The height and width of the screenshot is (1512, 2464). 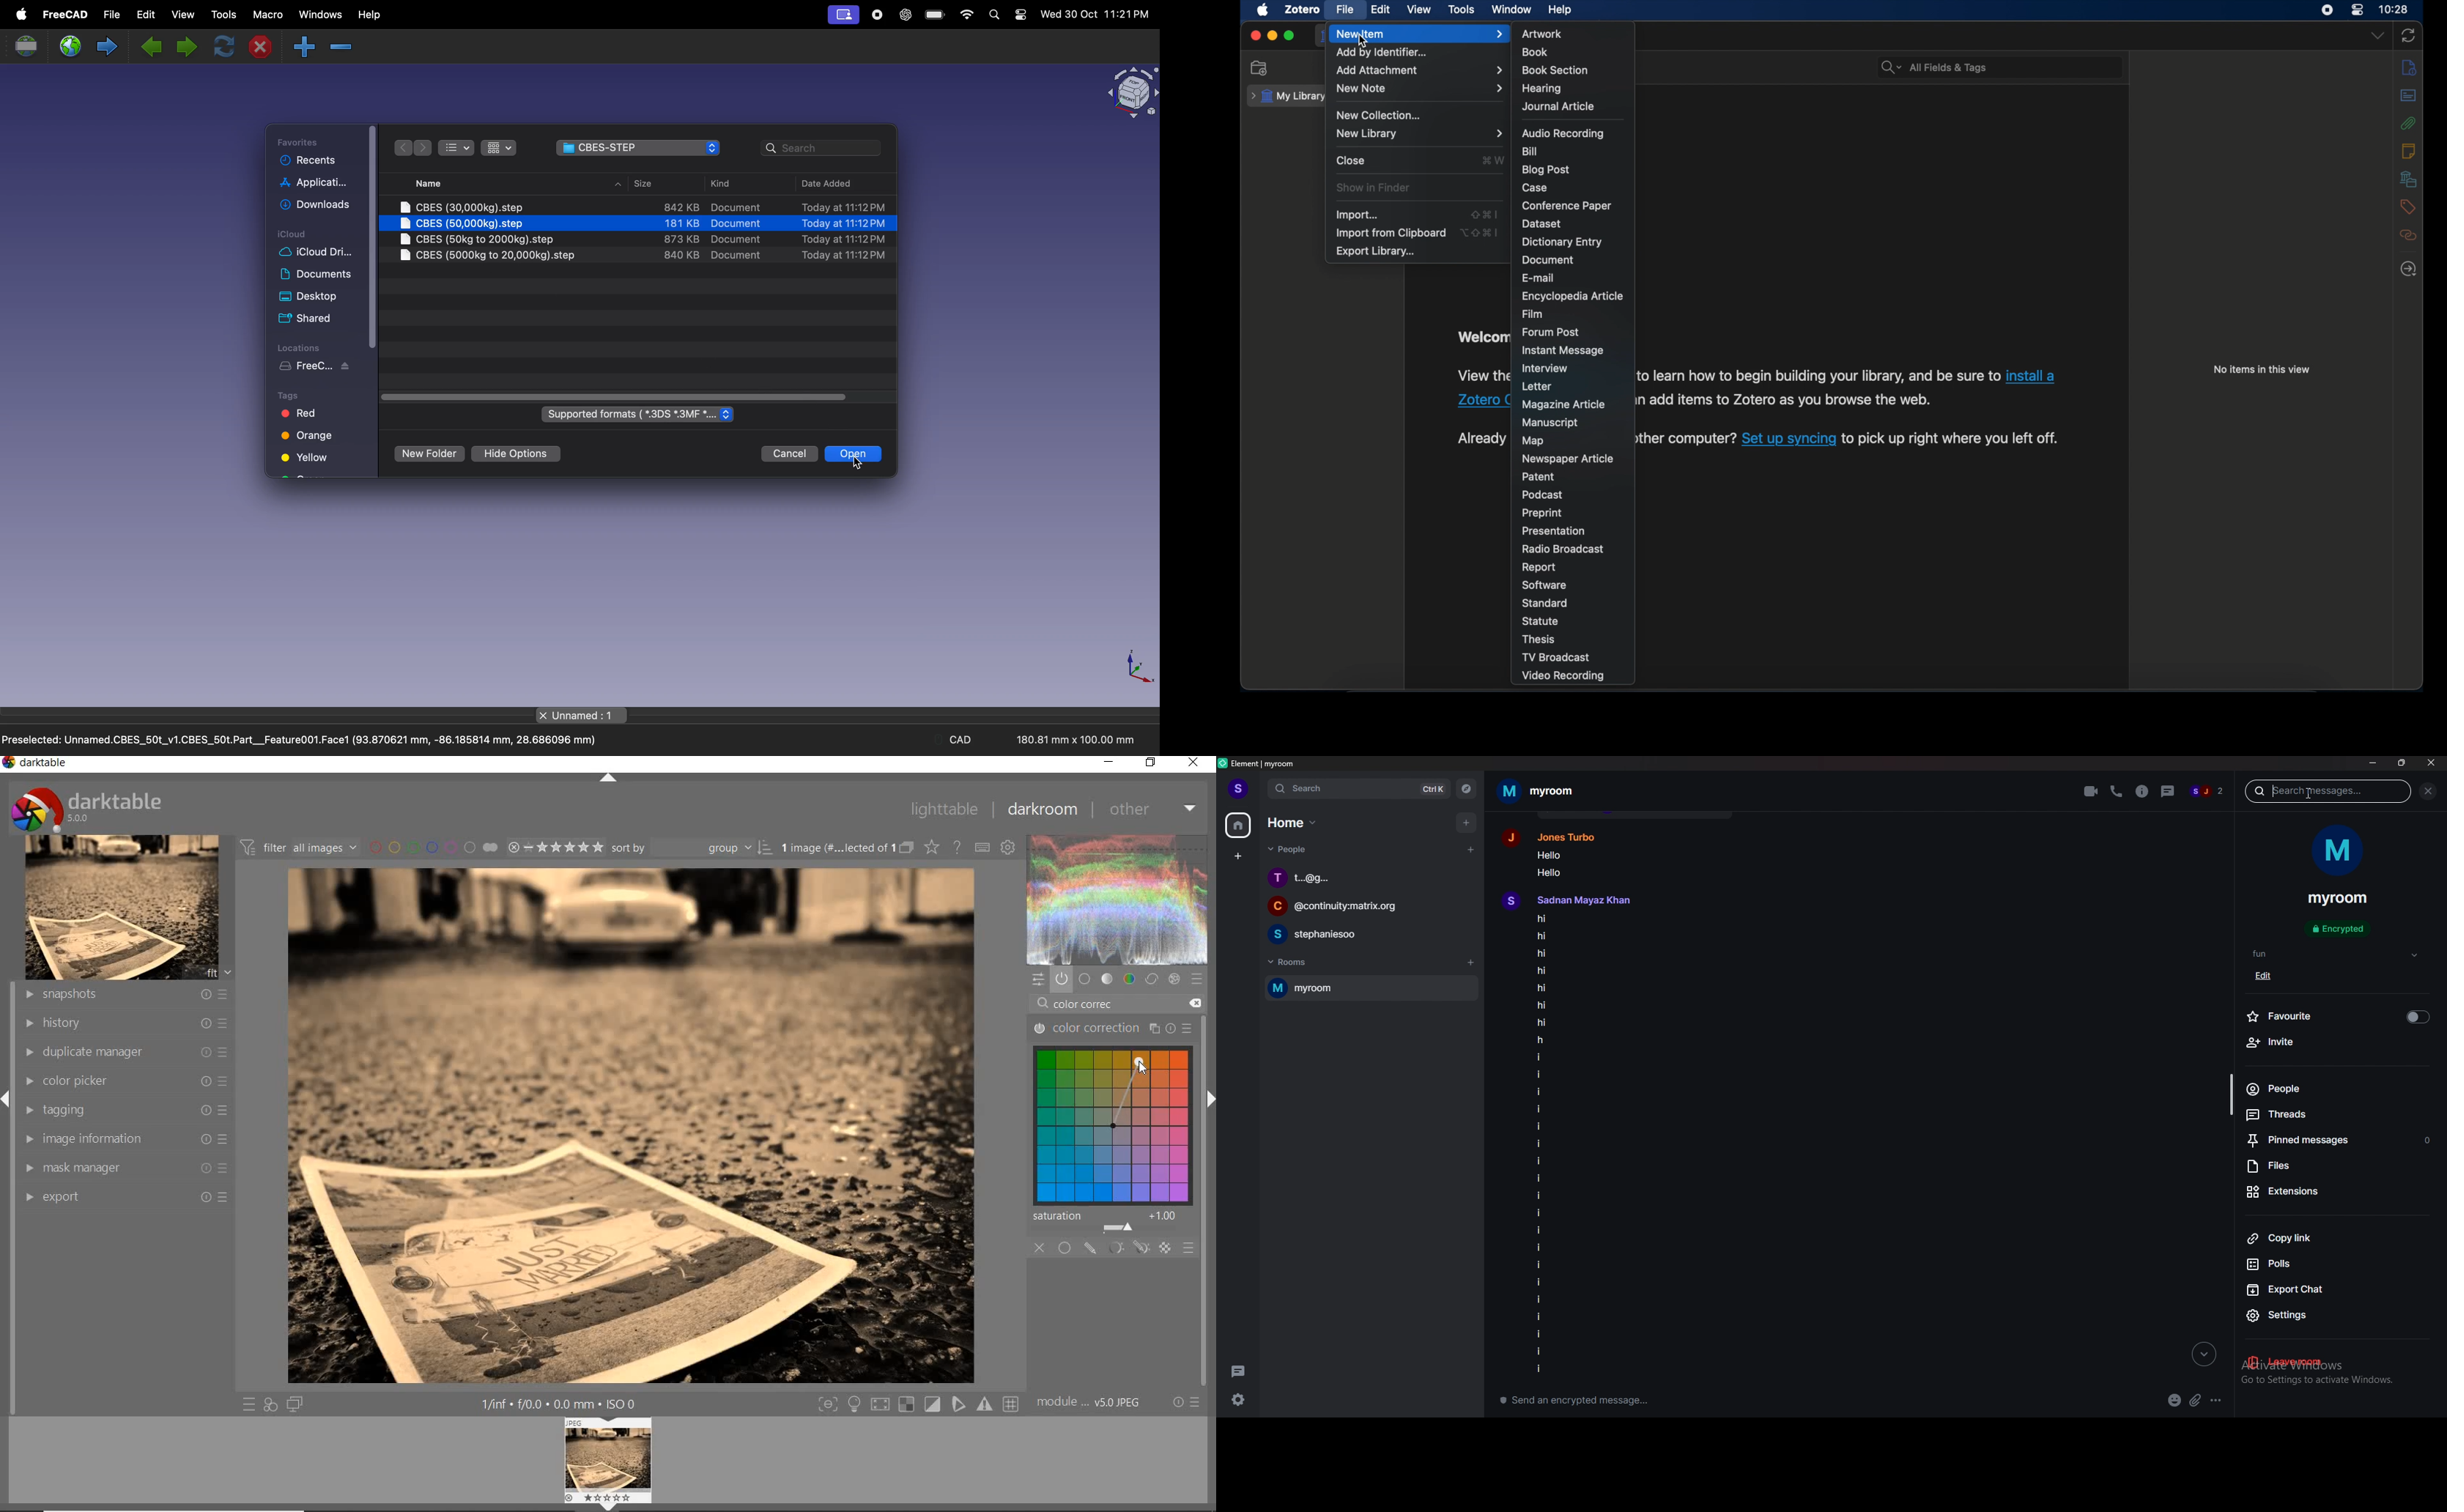 I want to click on new note, so click(x=1419, y=88).